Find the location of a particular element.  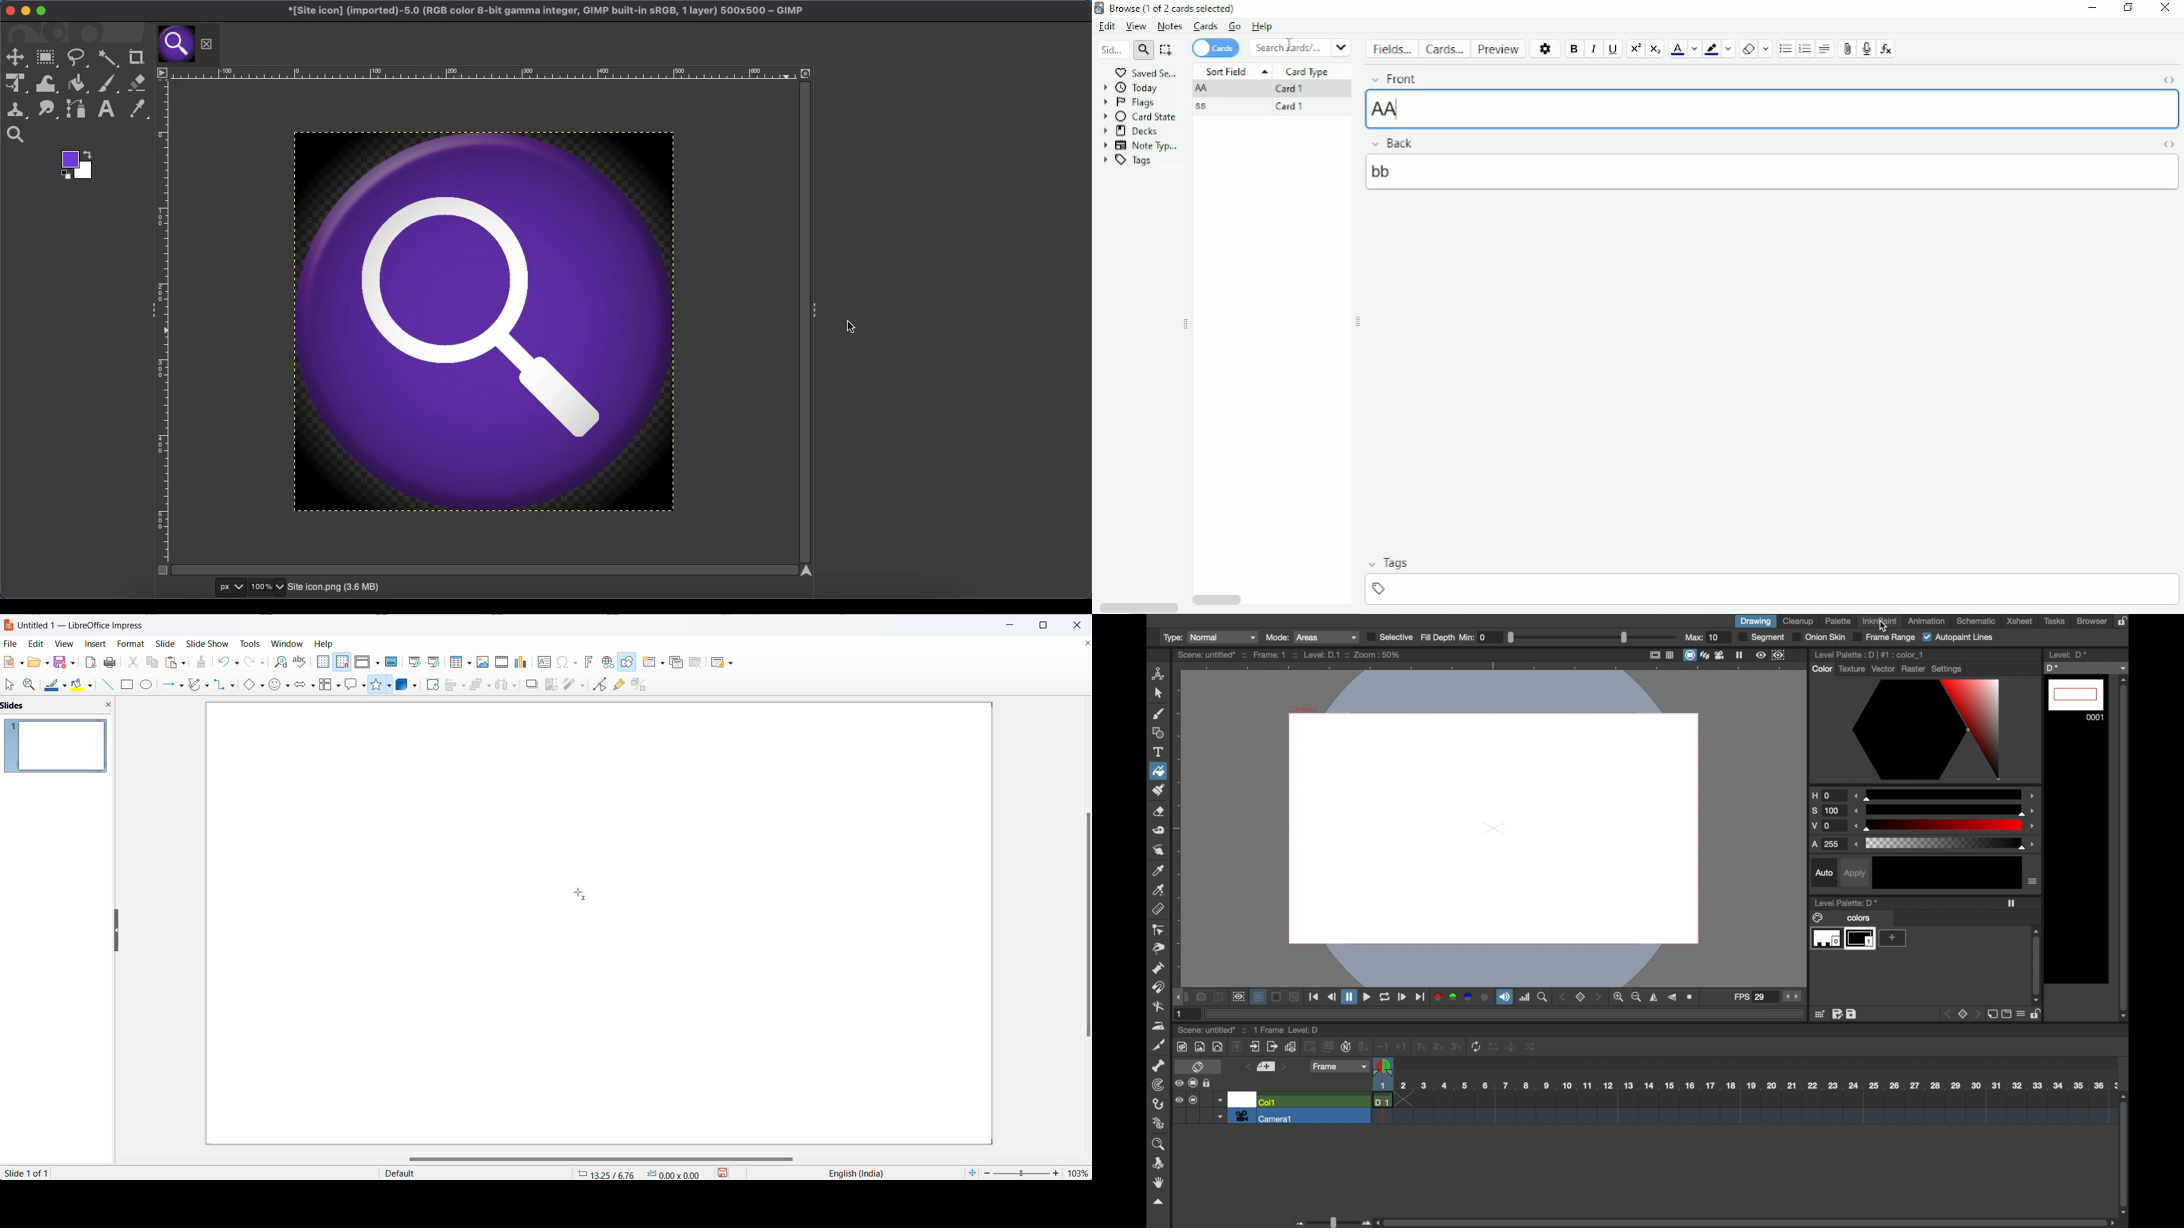

finger tool is located at coordinates (1157, 849).